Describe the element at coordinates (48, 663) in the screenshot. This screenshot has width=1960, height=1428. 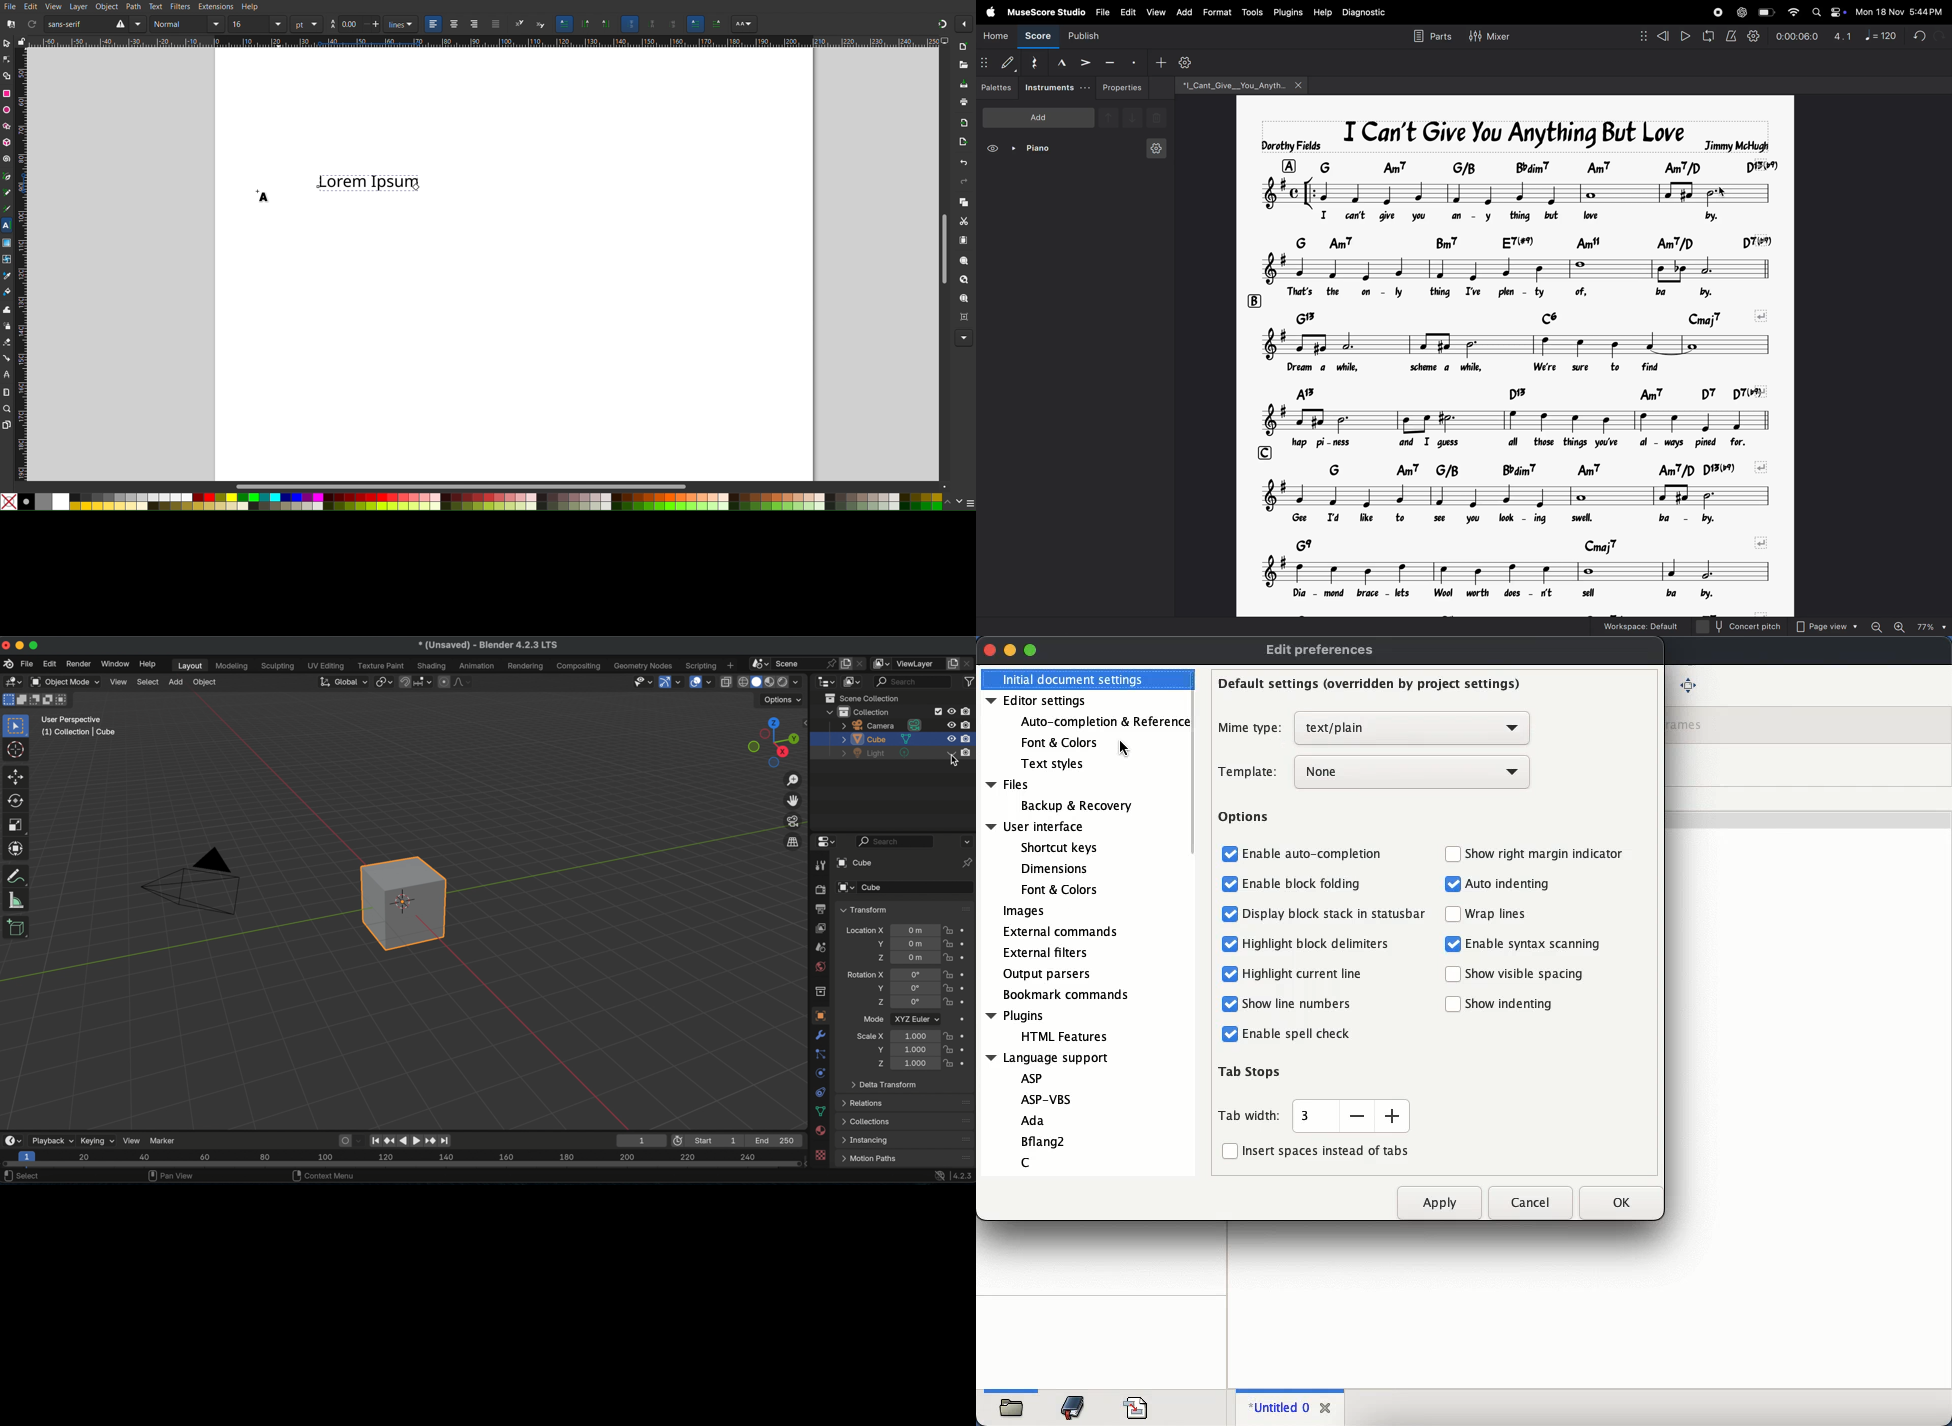
I see `edit` at that location.